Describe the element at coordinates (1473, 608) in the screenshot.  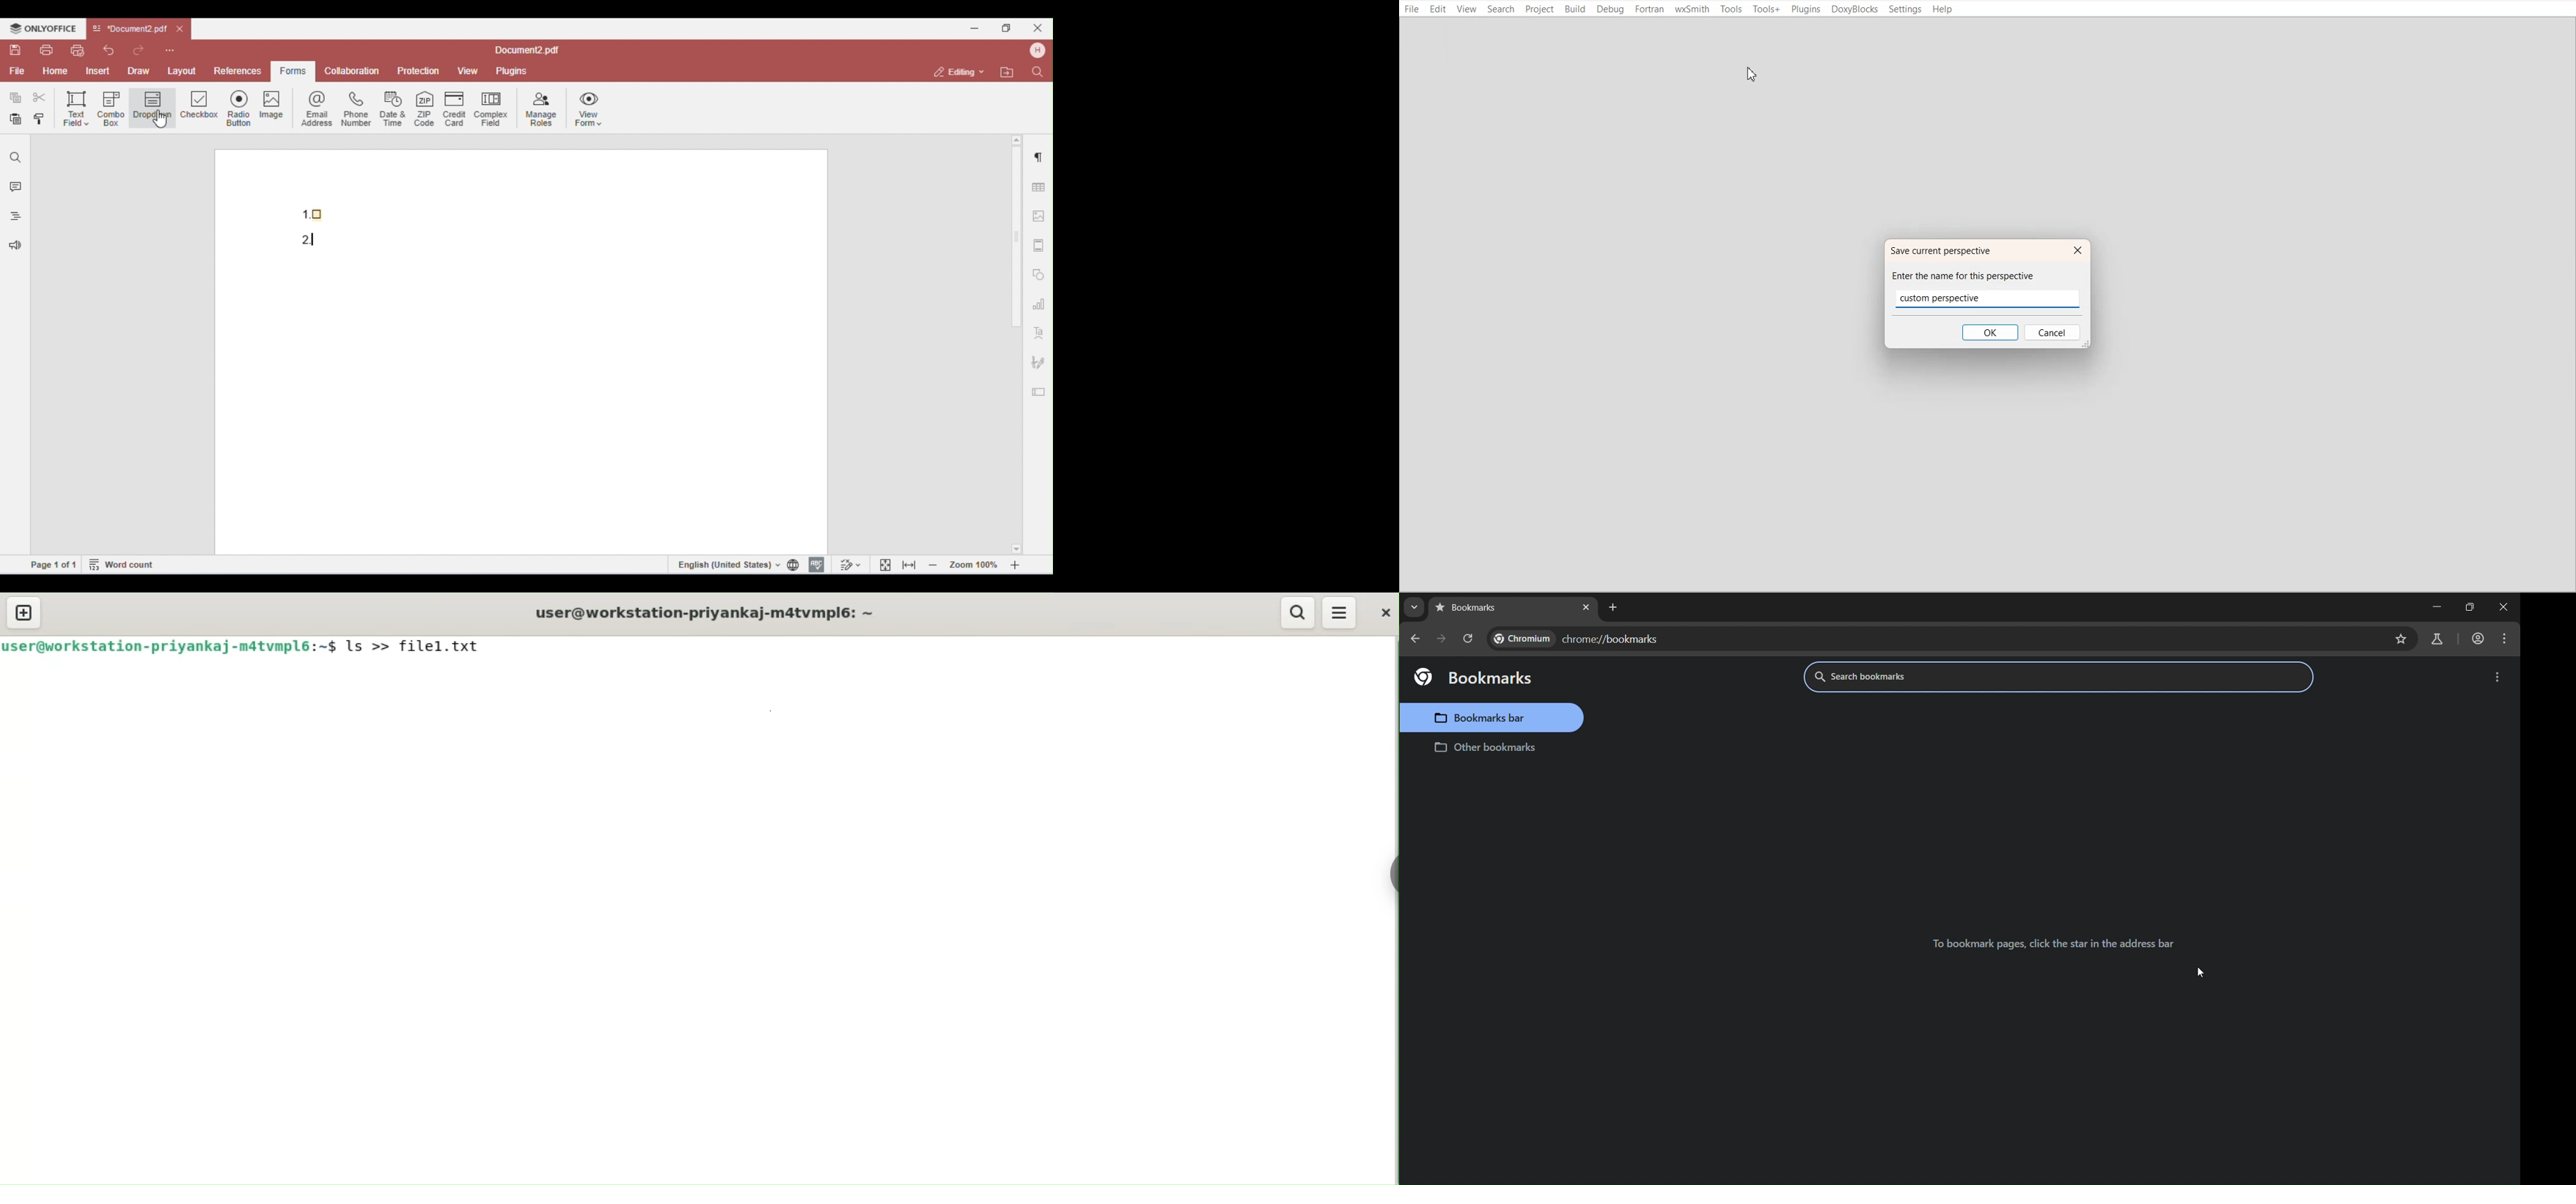
I see `current page` at that location.